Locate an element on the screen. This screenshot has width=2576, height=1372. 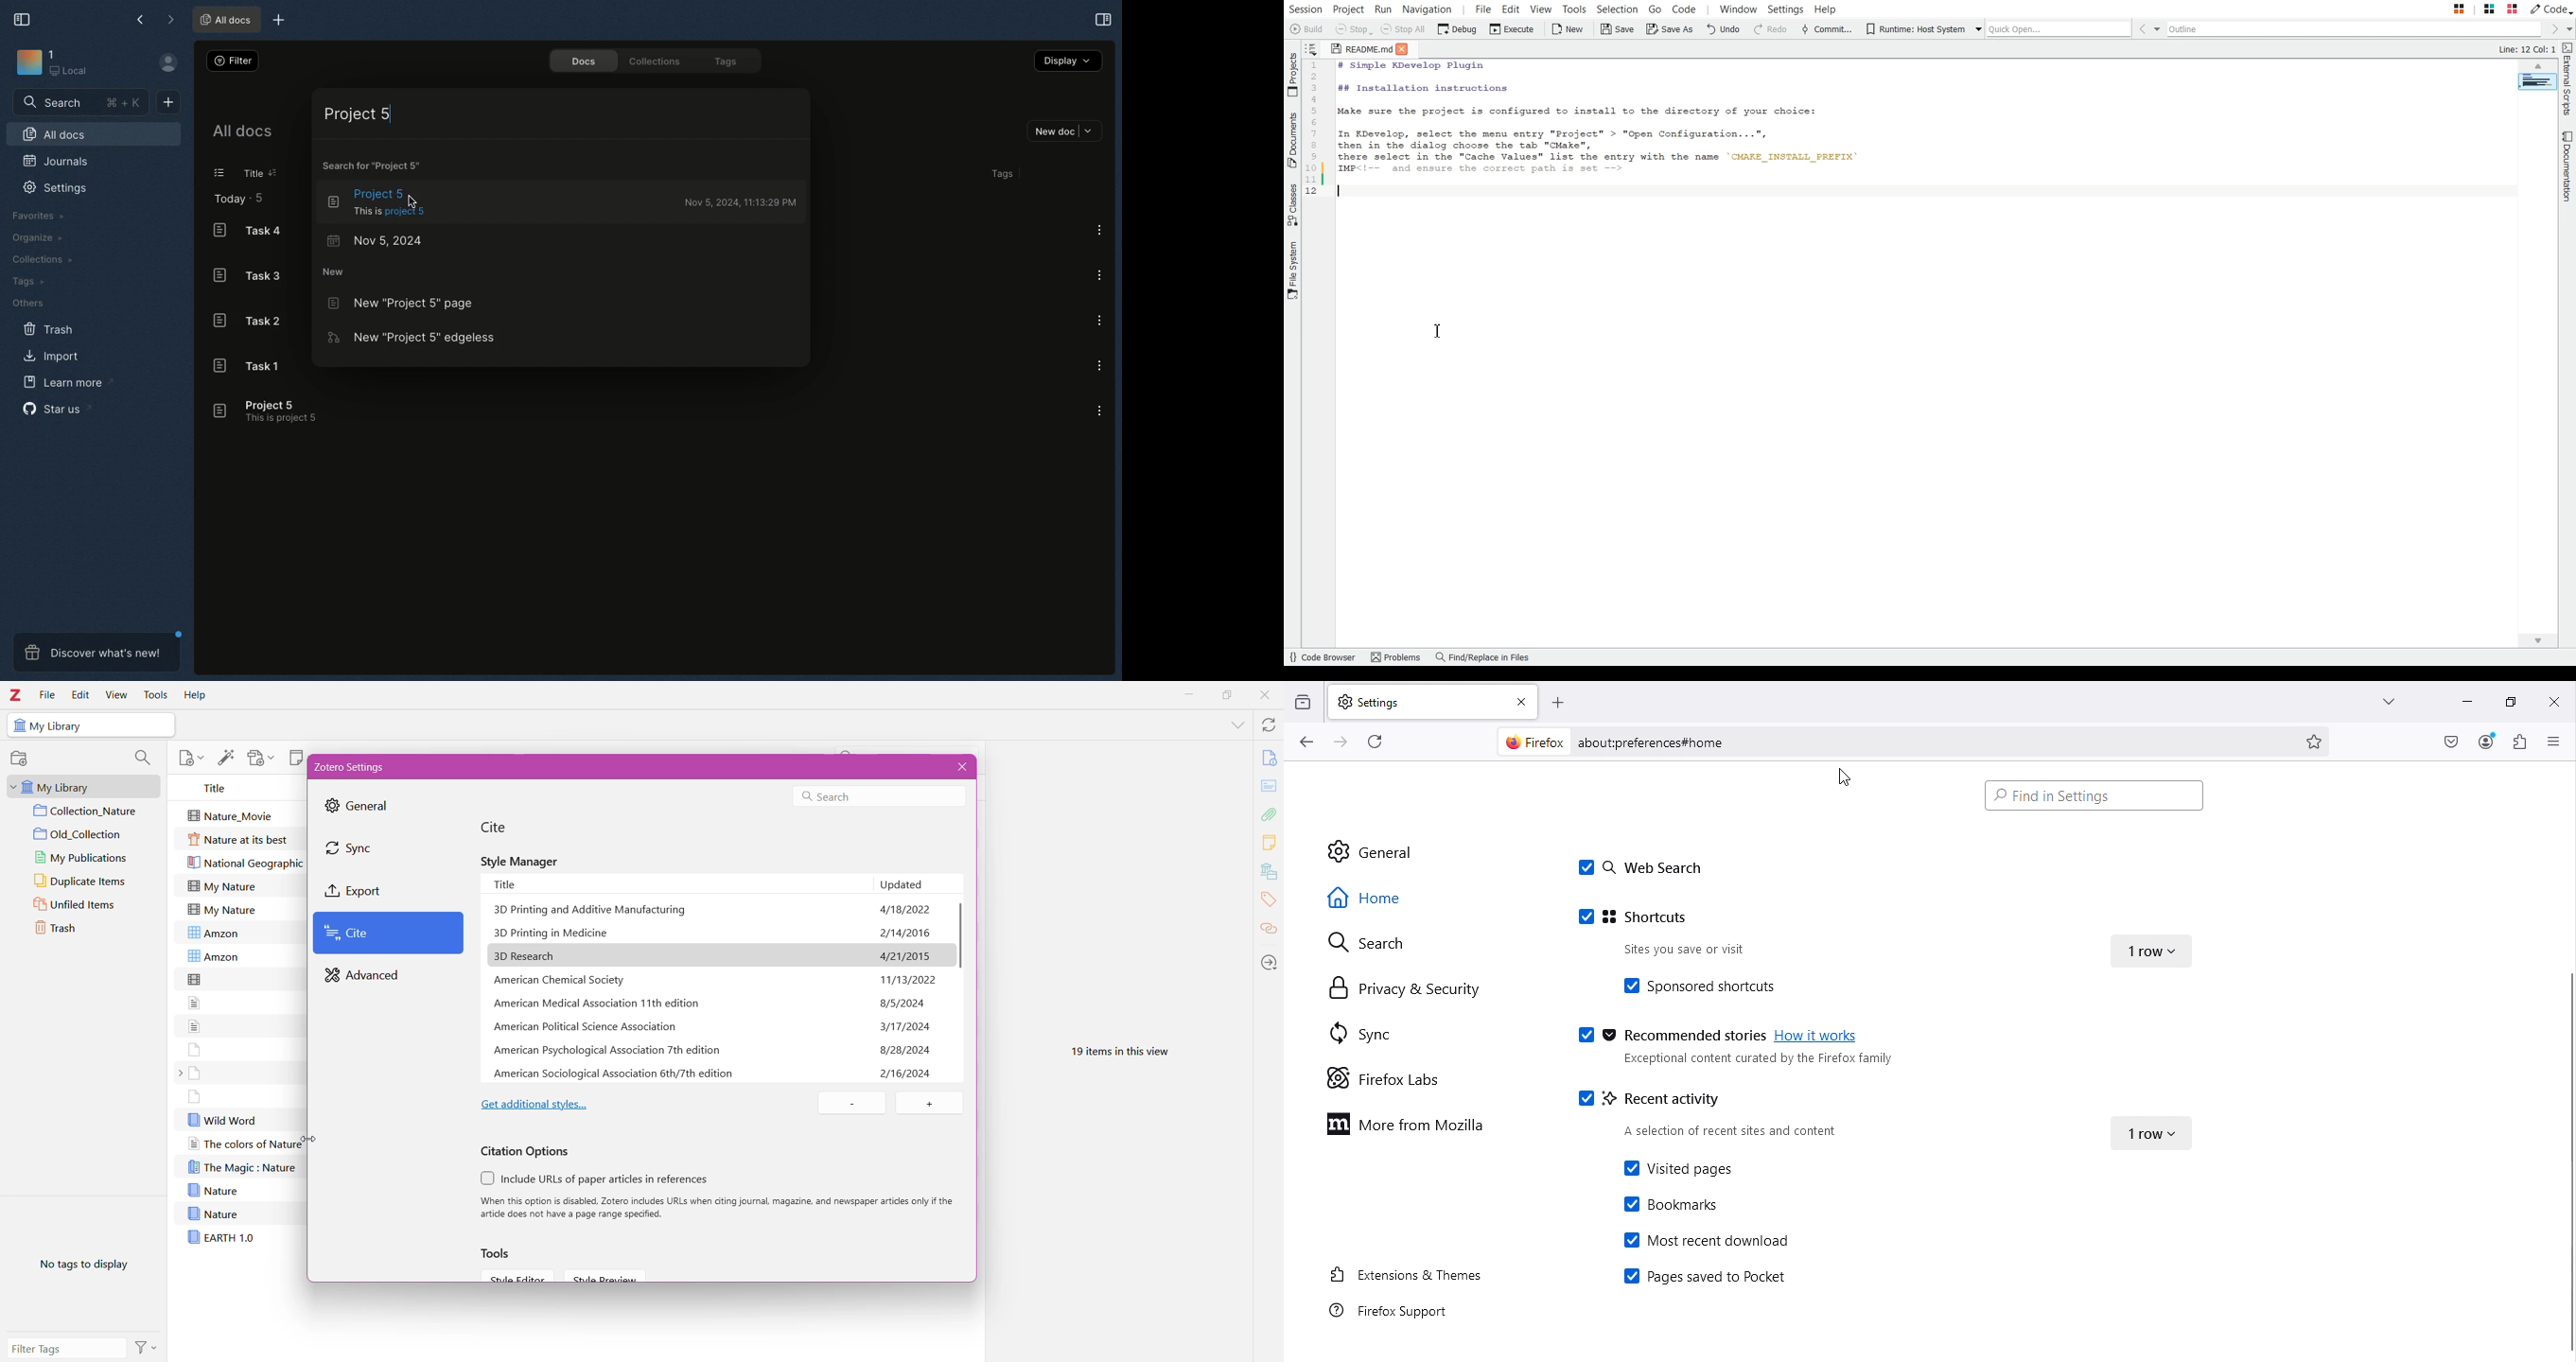
Navigation is located at coordinates (1427, 8).